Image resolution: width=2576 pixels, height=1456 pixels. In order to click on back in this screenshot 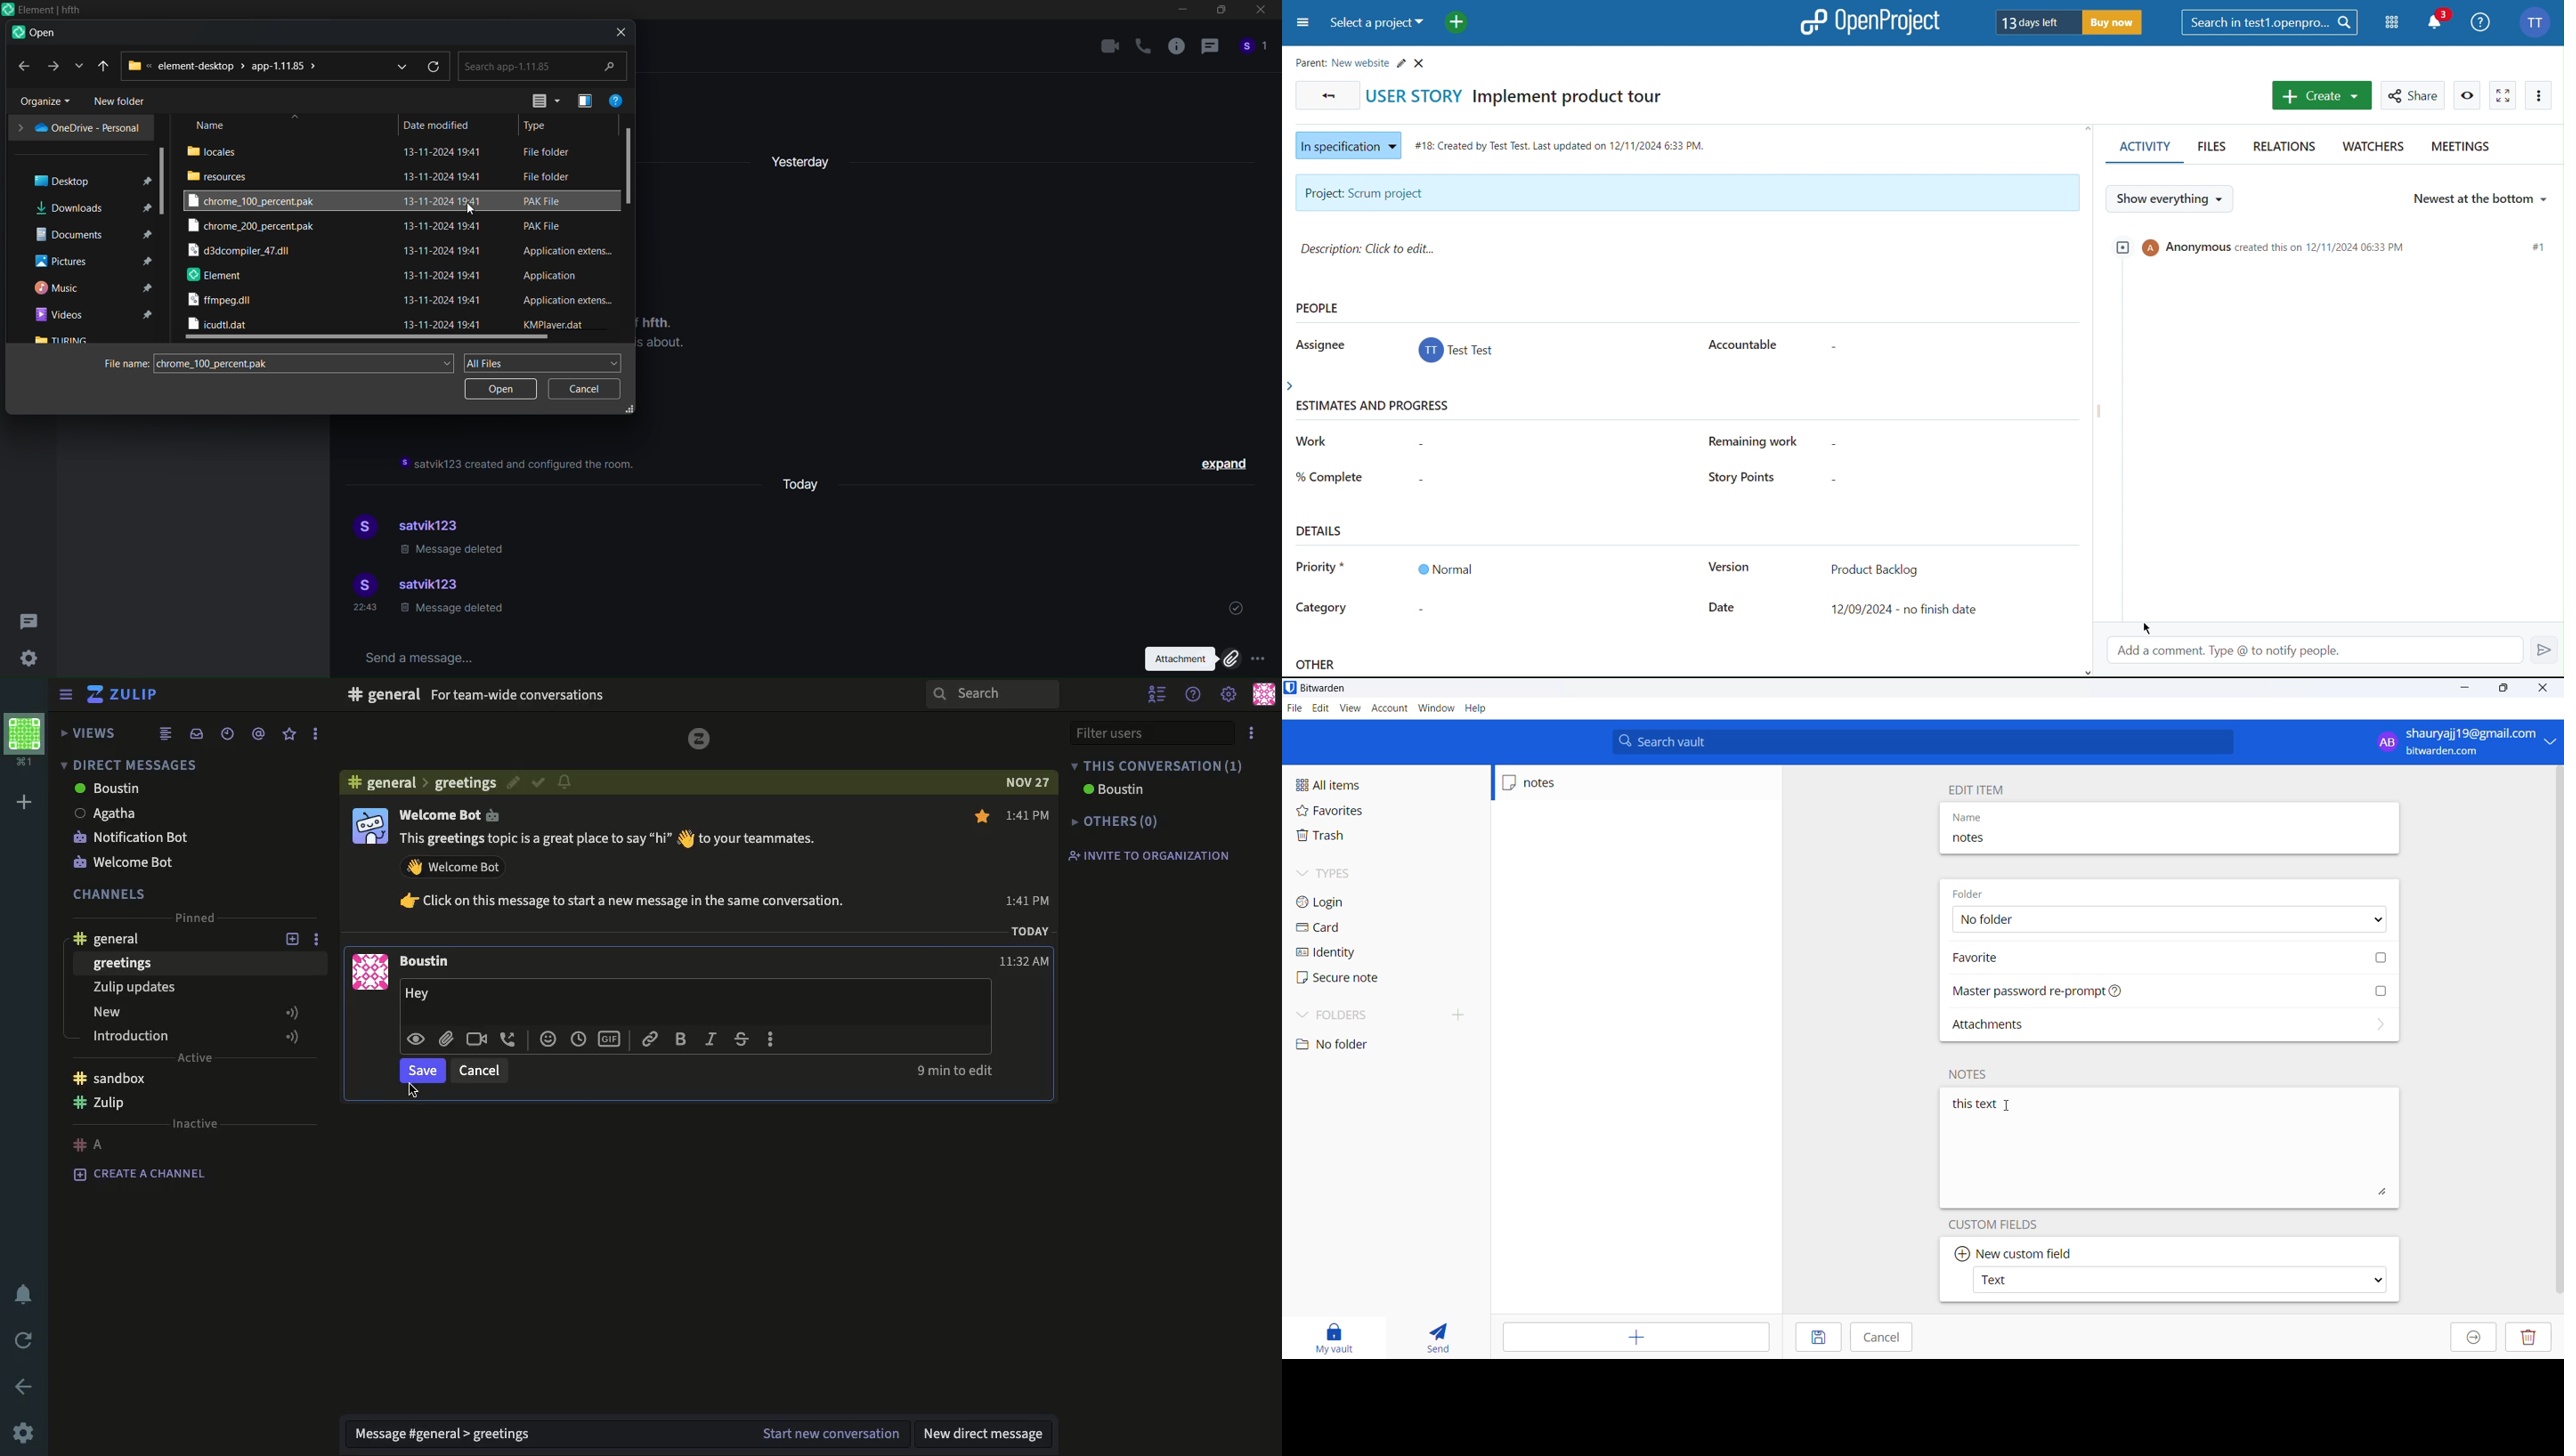, I will do `click(22, 66)`.